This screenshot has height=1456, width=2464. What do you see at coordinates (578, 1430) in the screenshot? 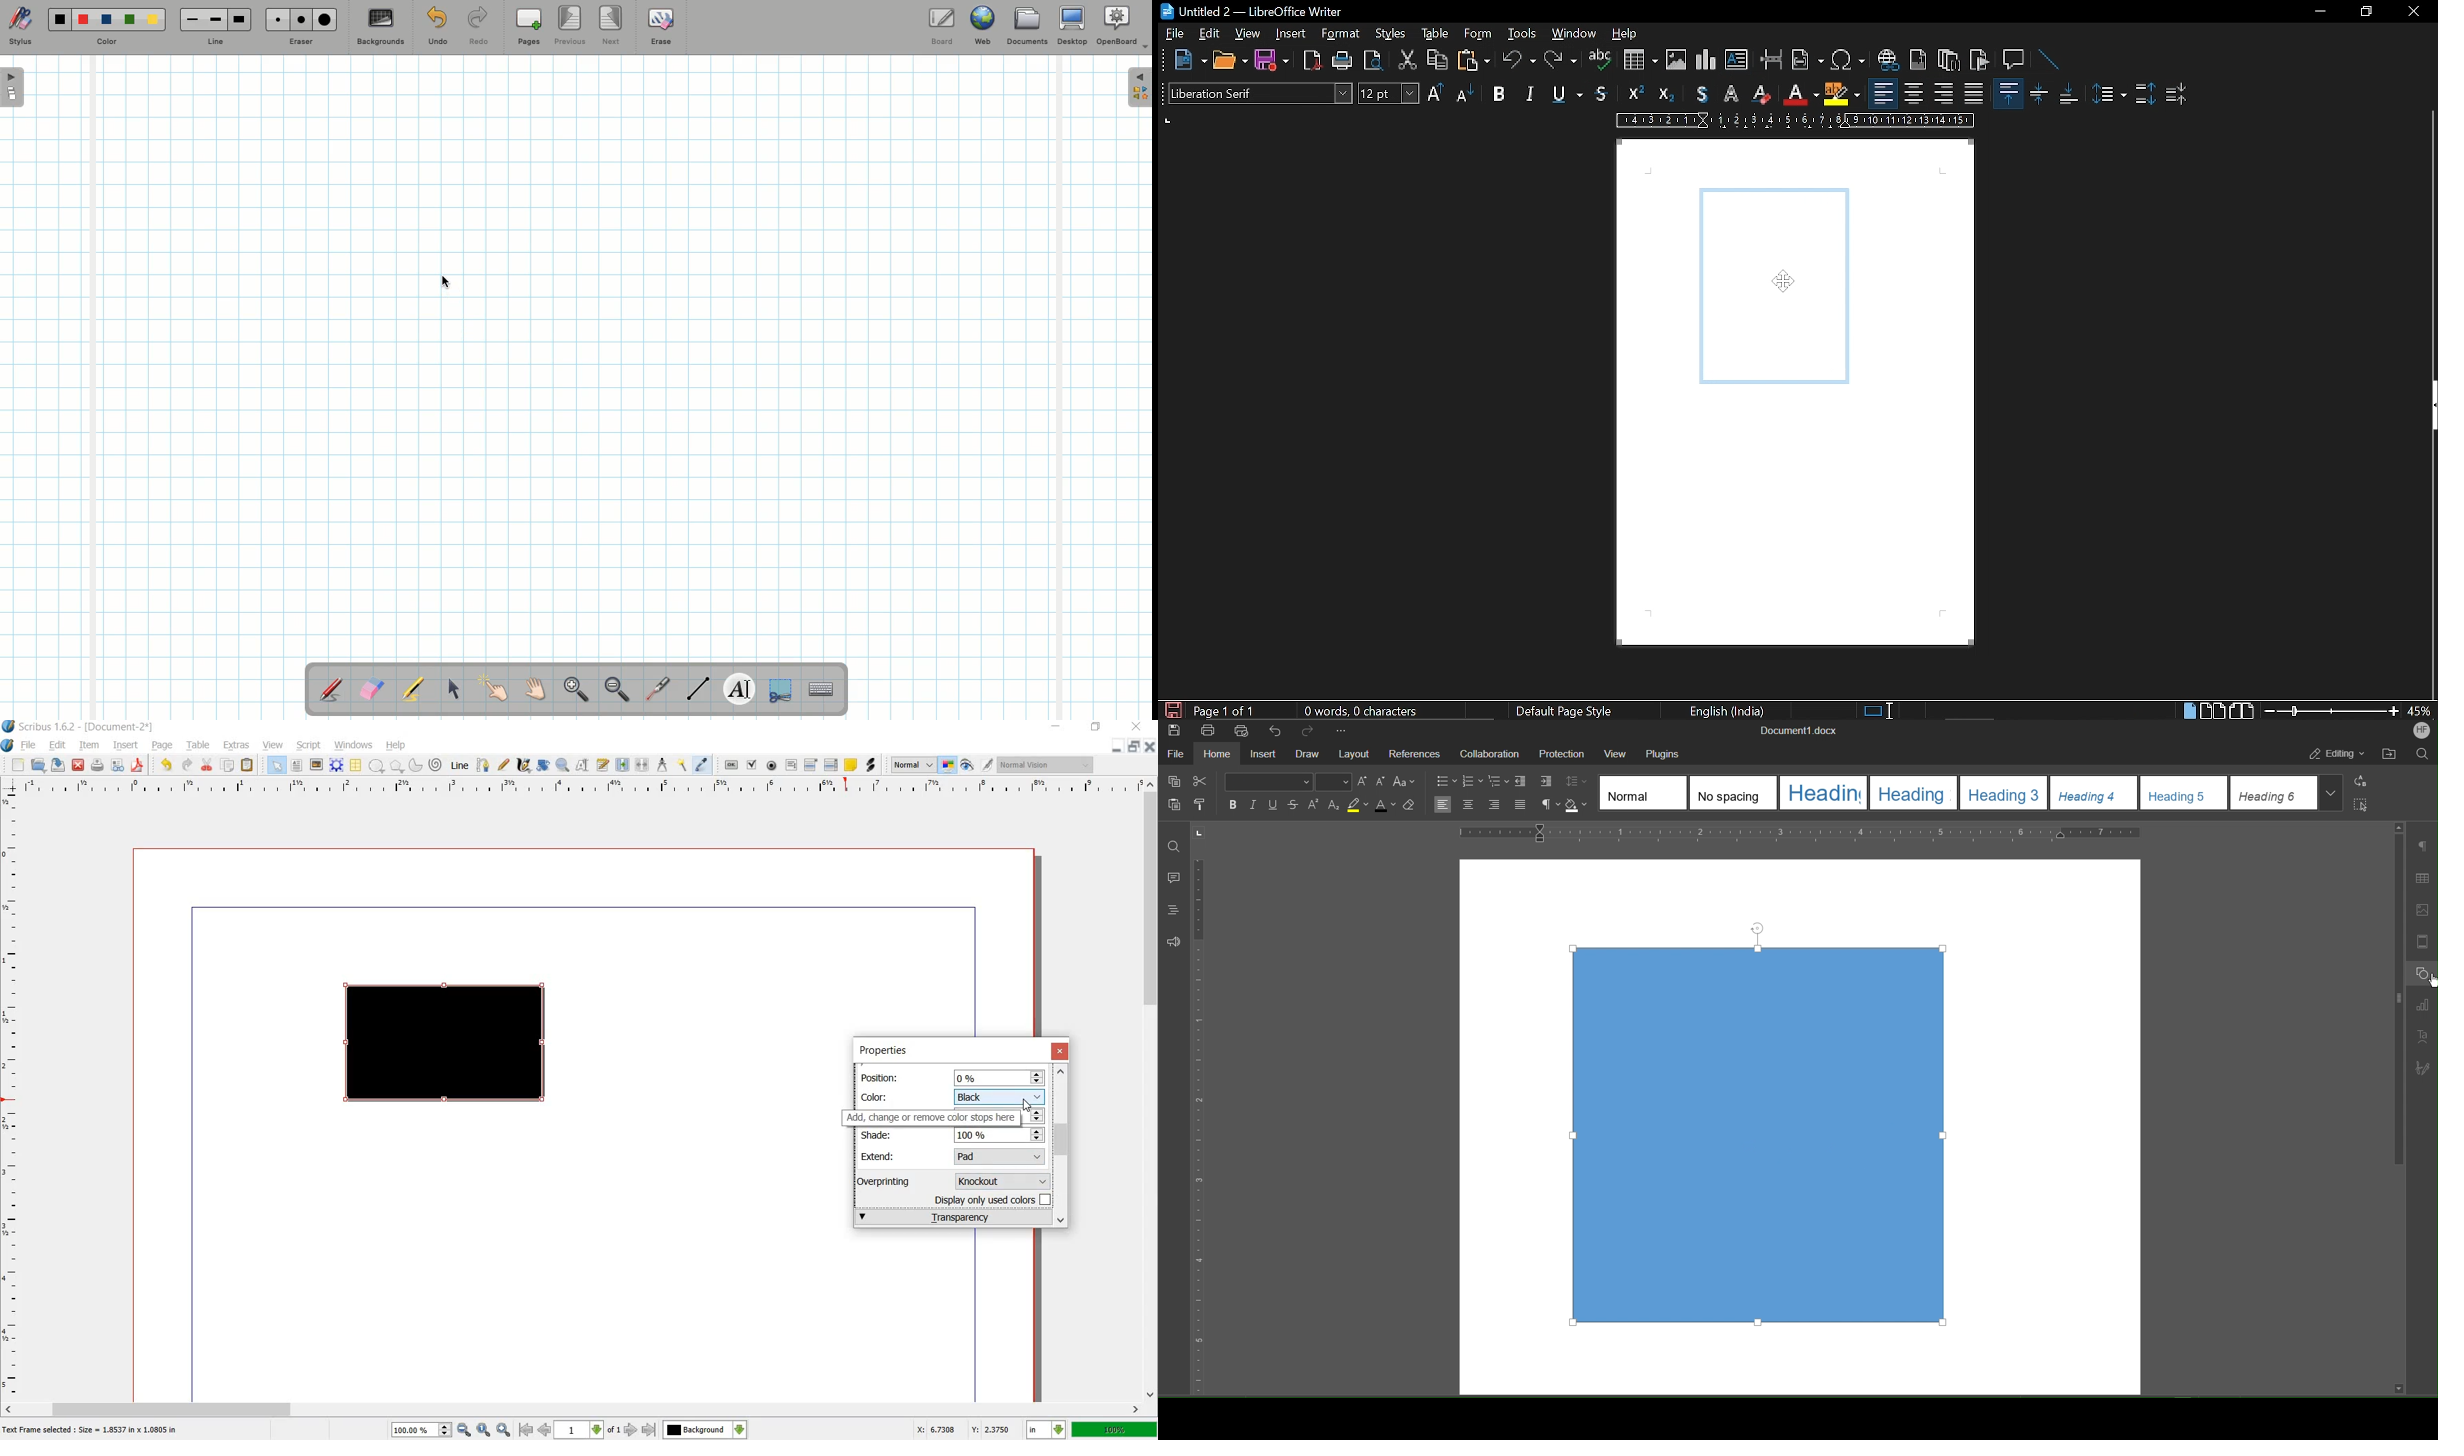
I see `1` at bounding box center [578, 1430].